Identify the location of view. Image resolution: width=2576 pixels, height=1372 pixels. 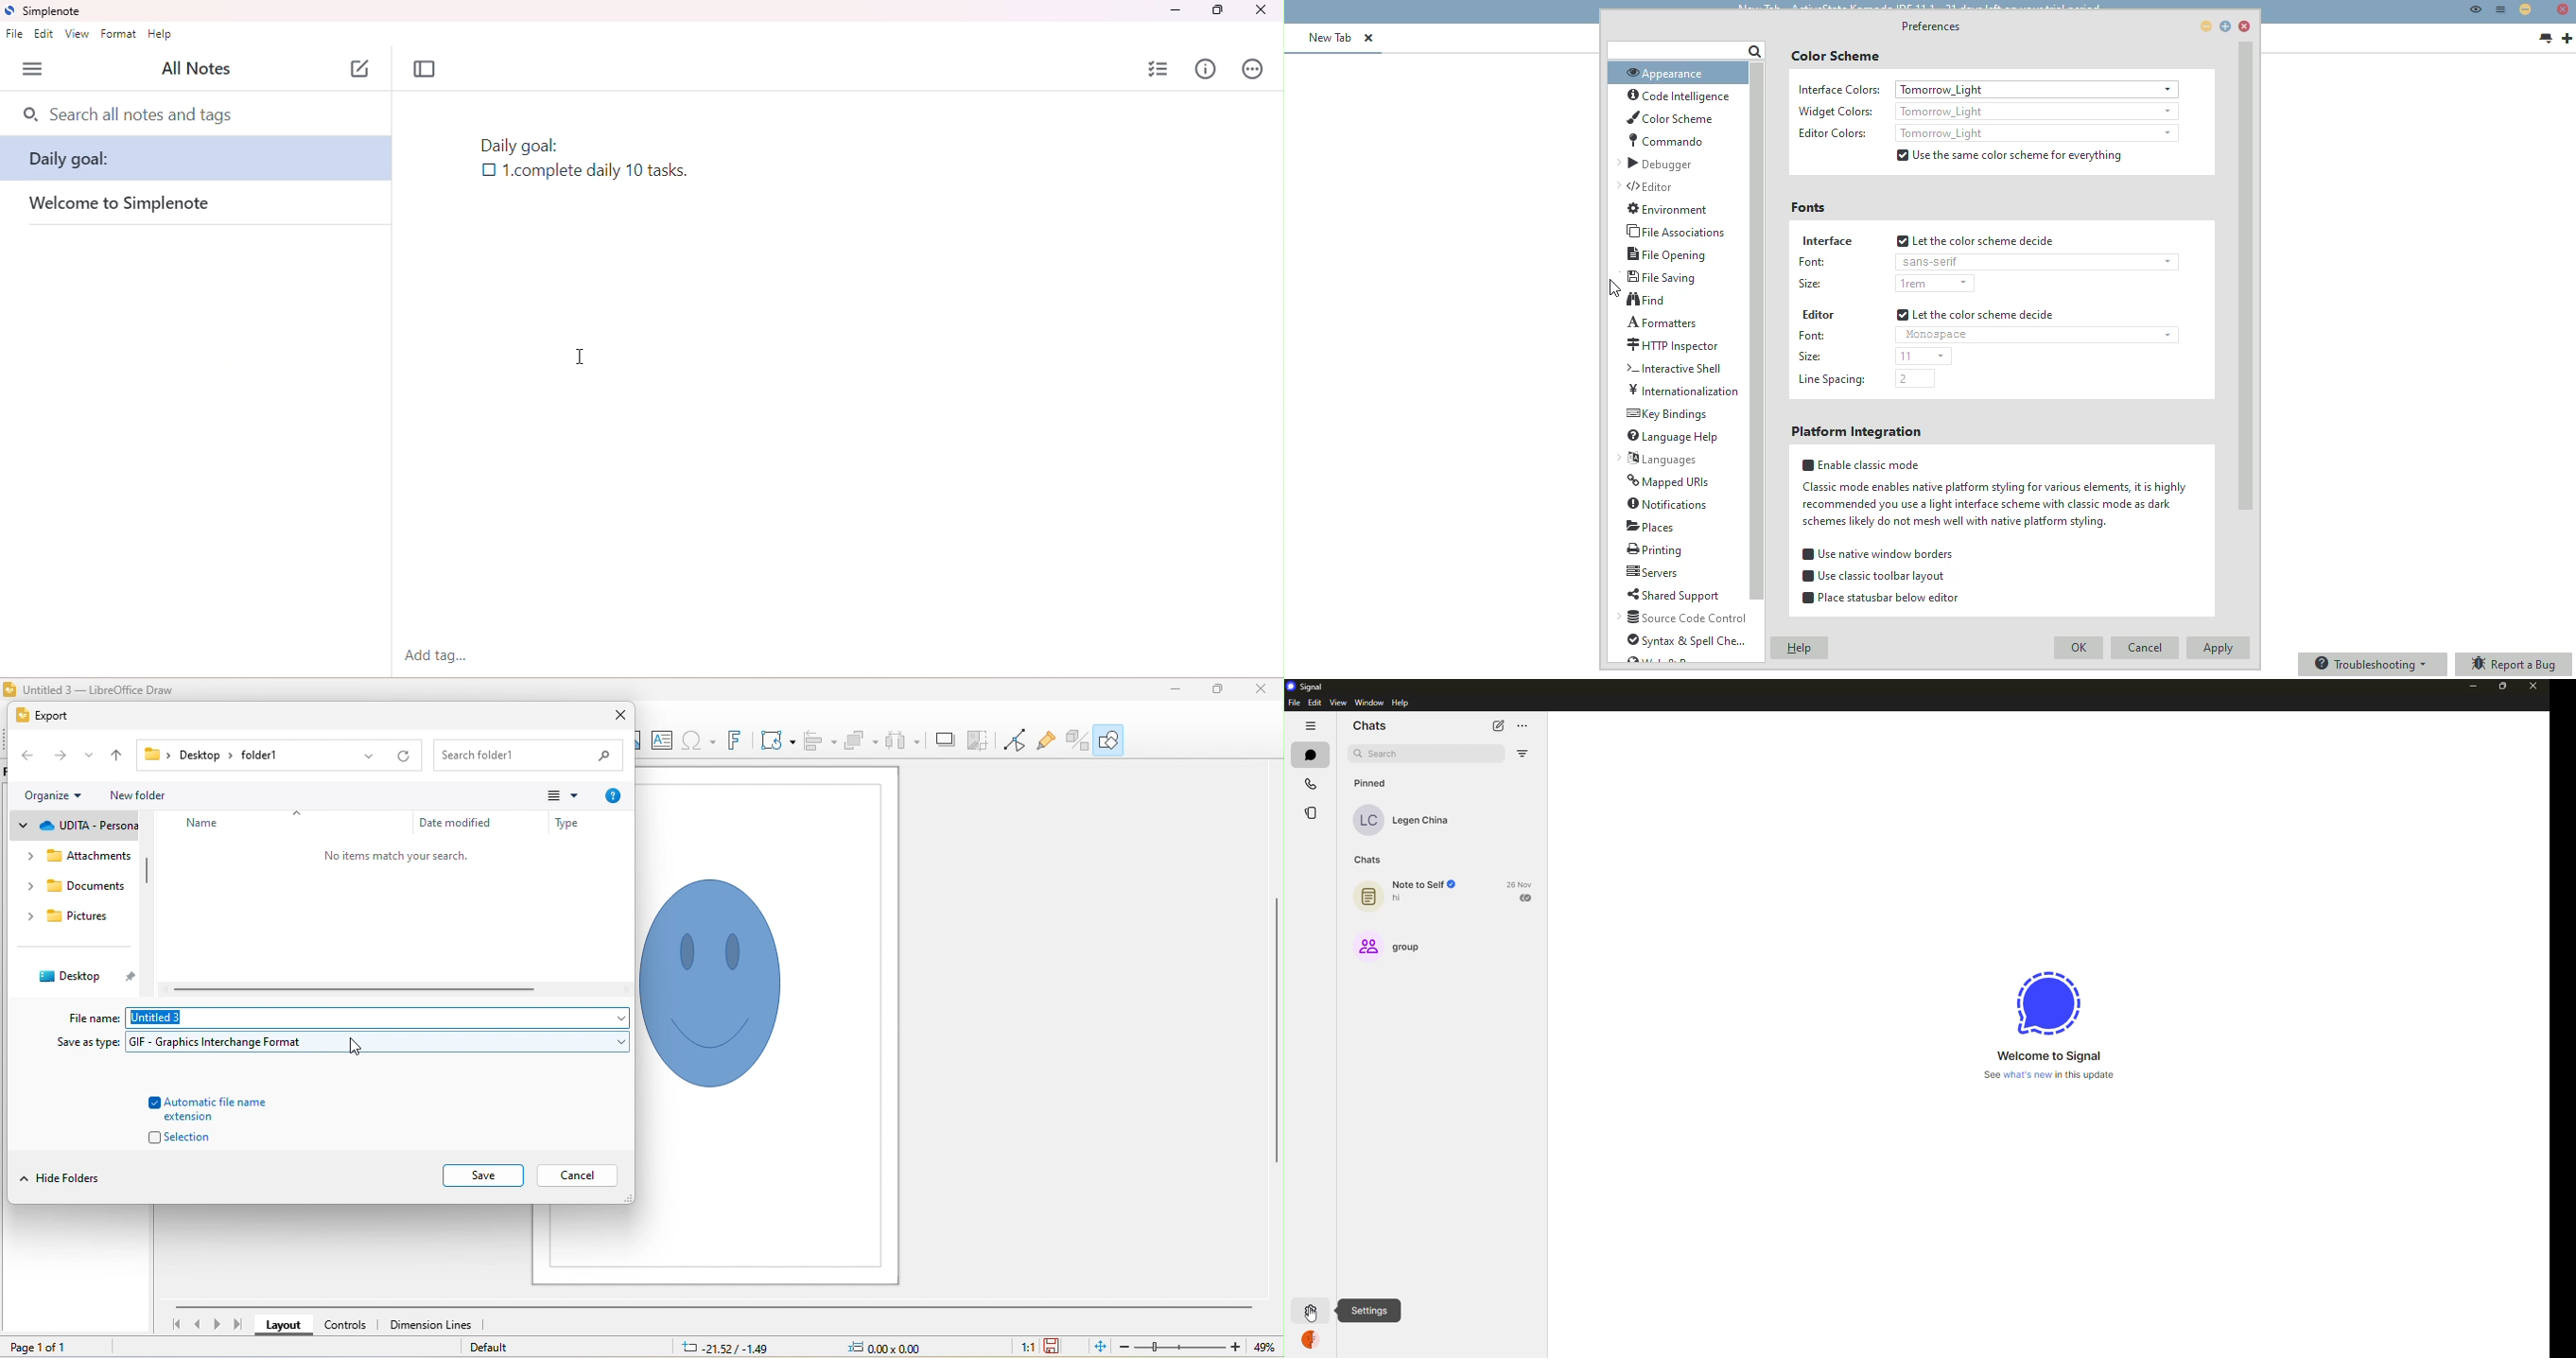
(77, 34).